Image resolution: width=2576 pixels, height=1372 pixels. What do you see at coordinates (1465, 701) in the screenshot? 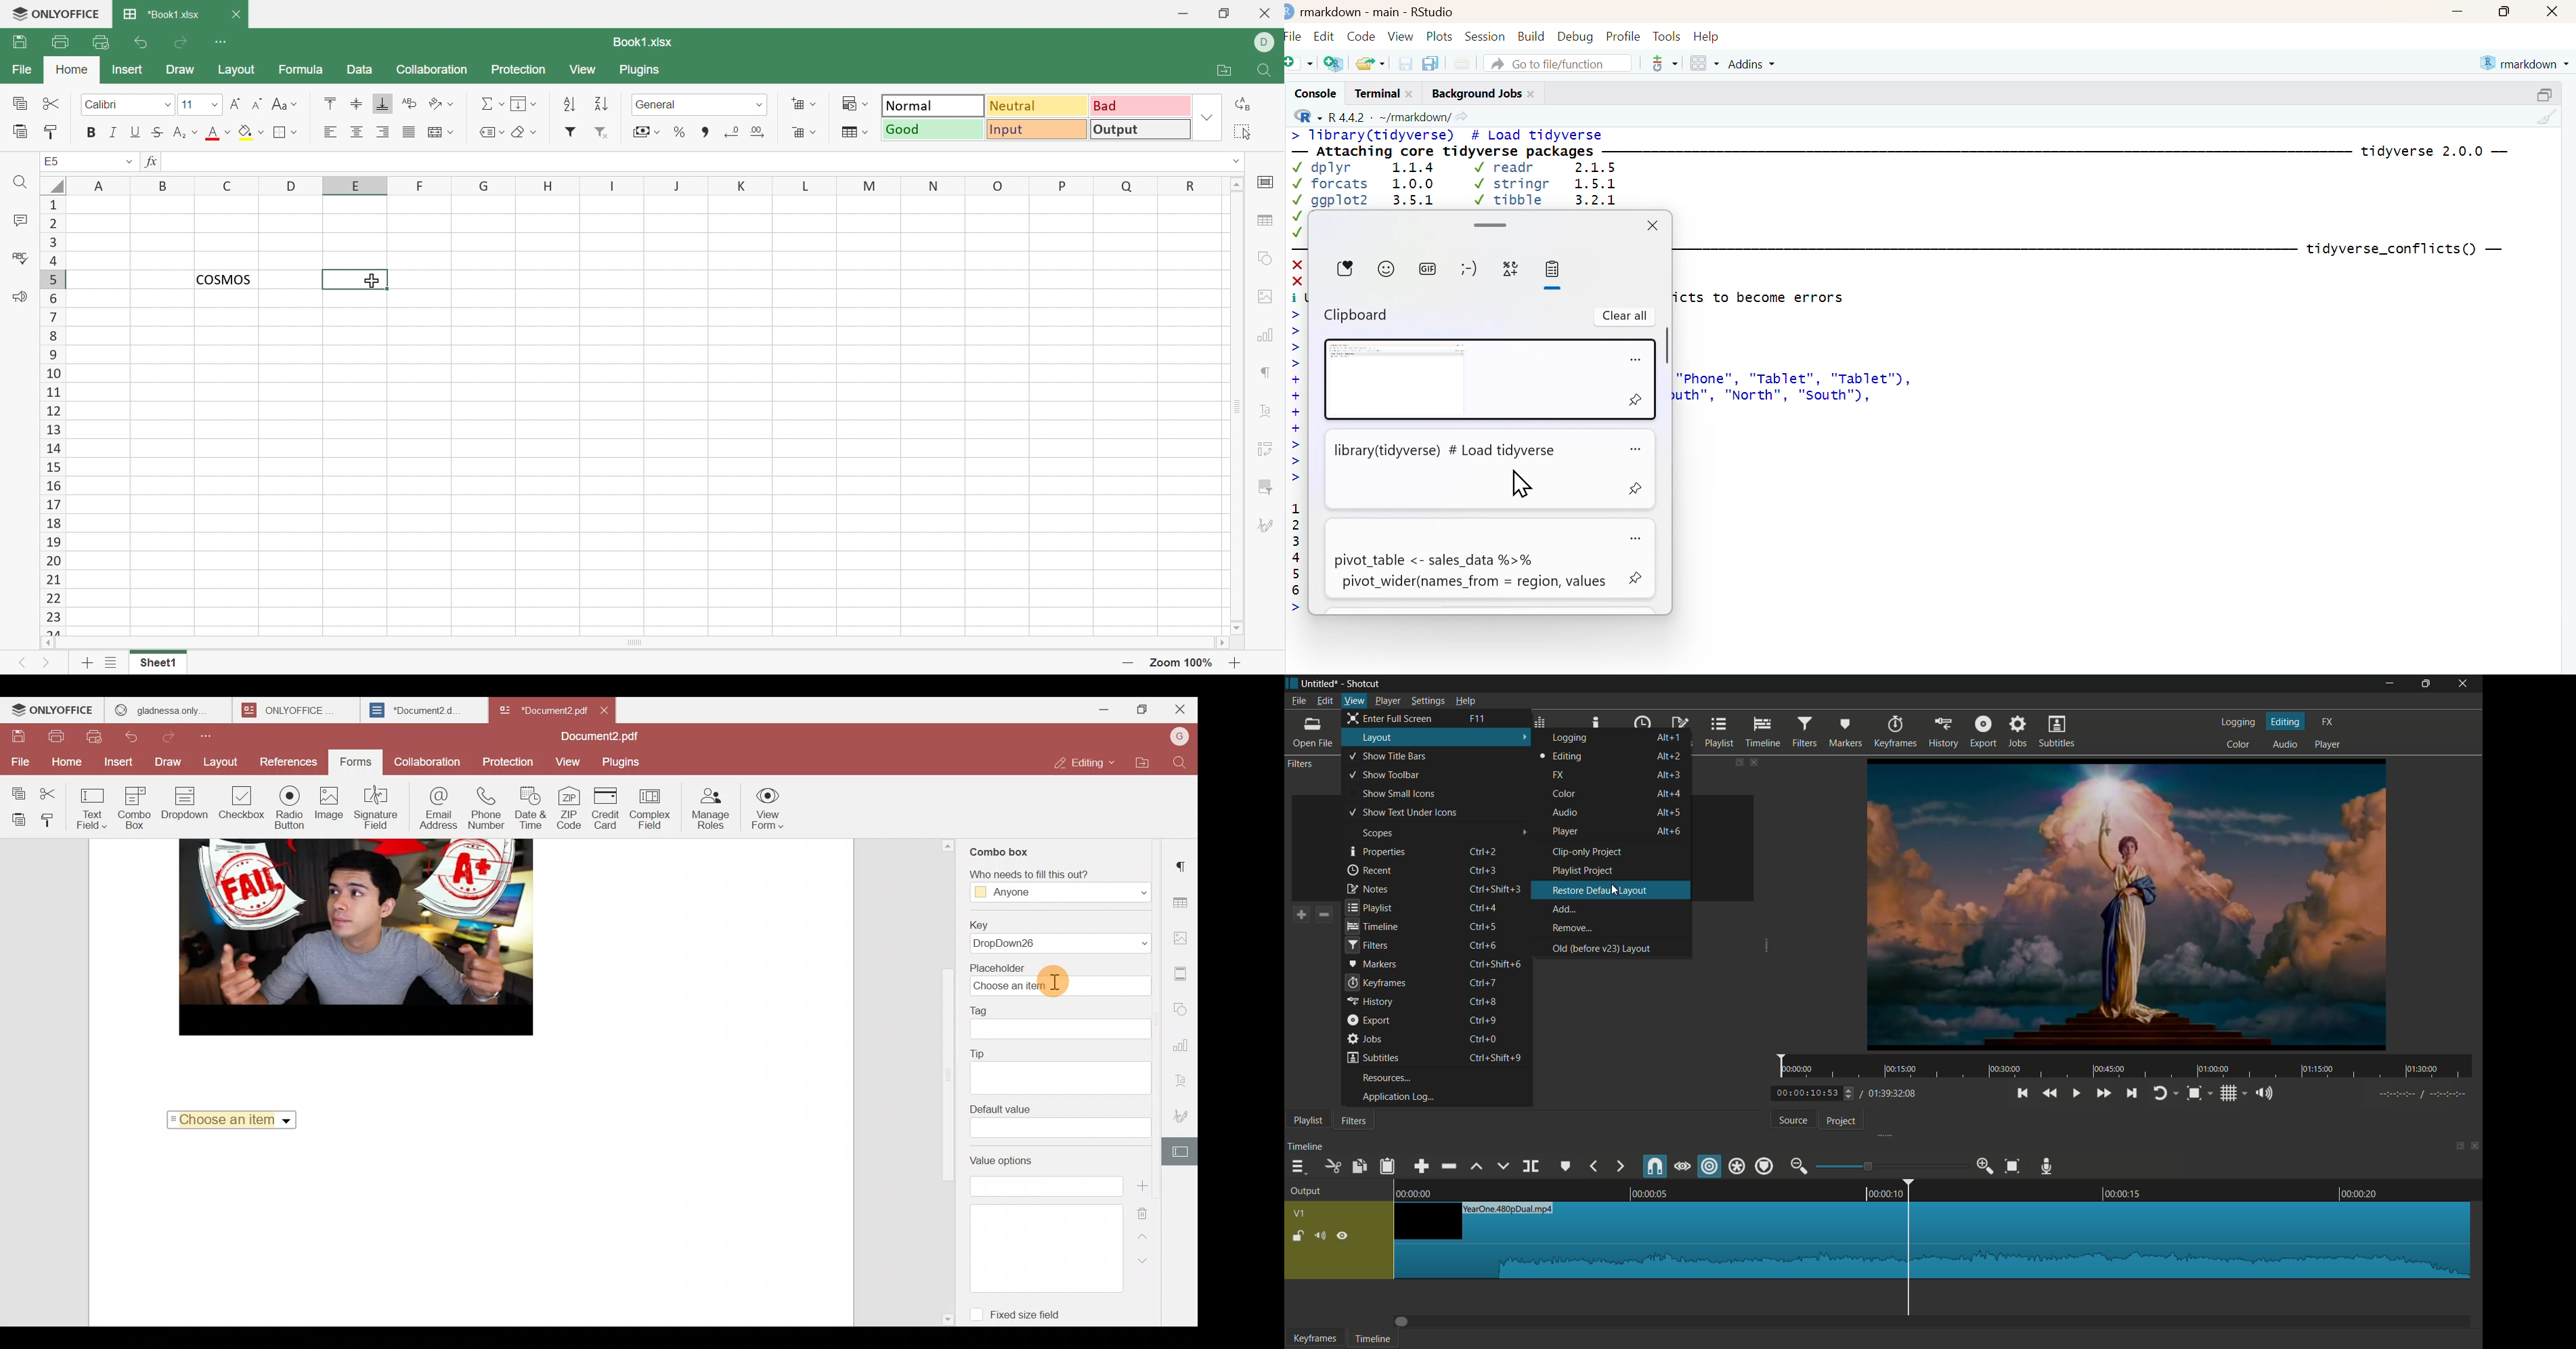
I see `help menu` at bounding box center [1465, 701].